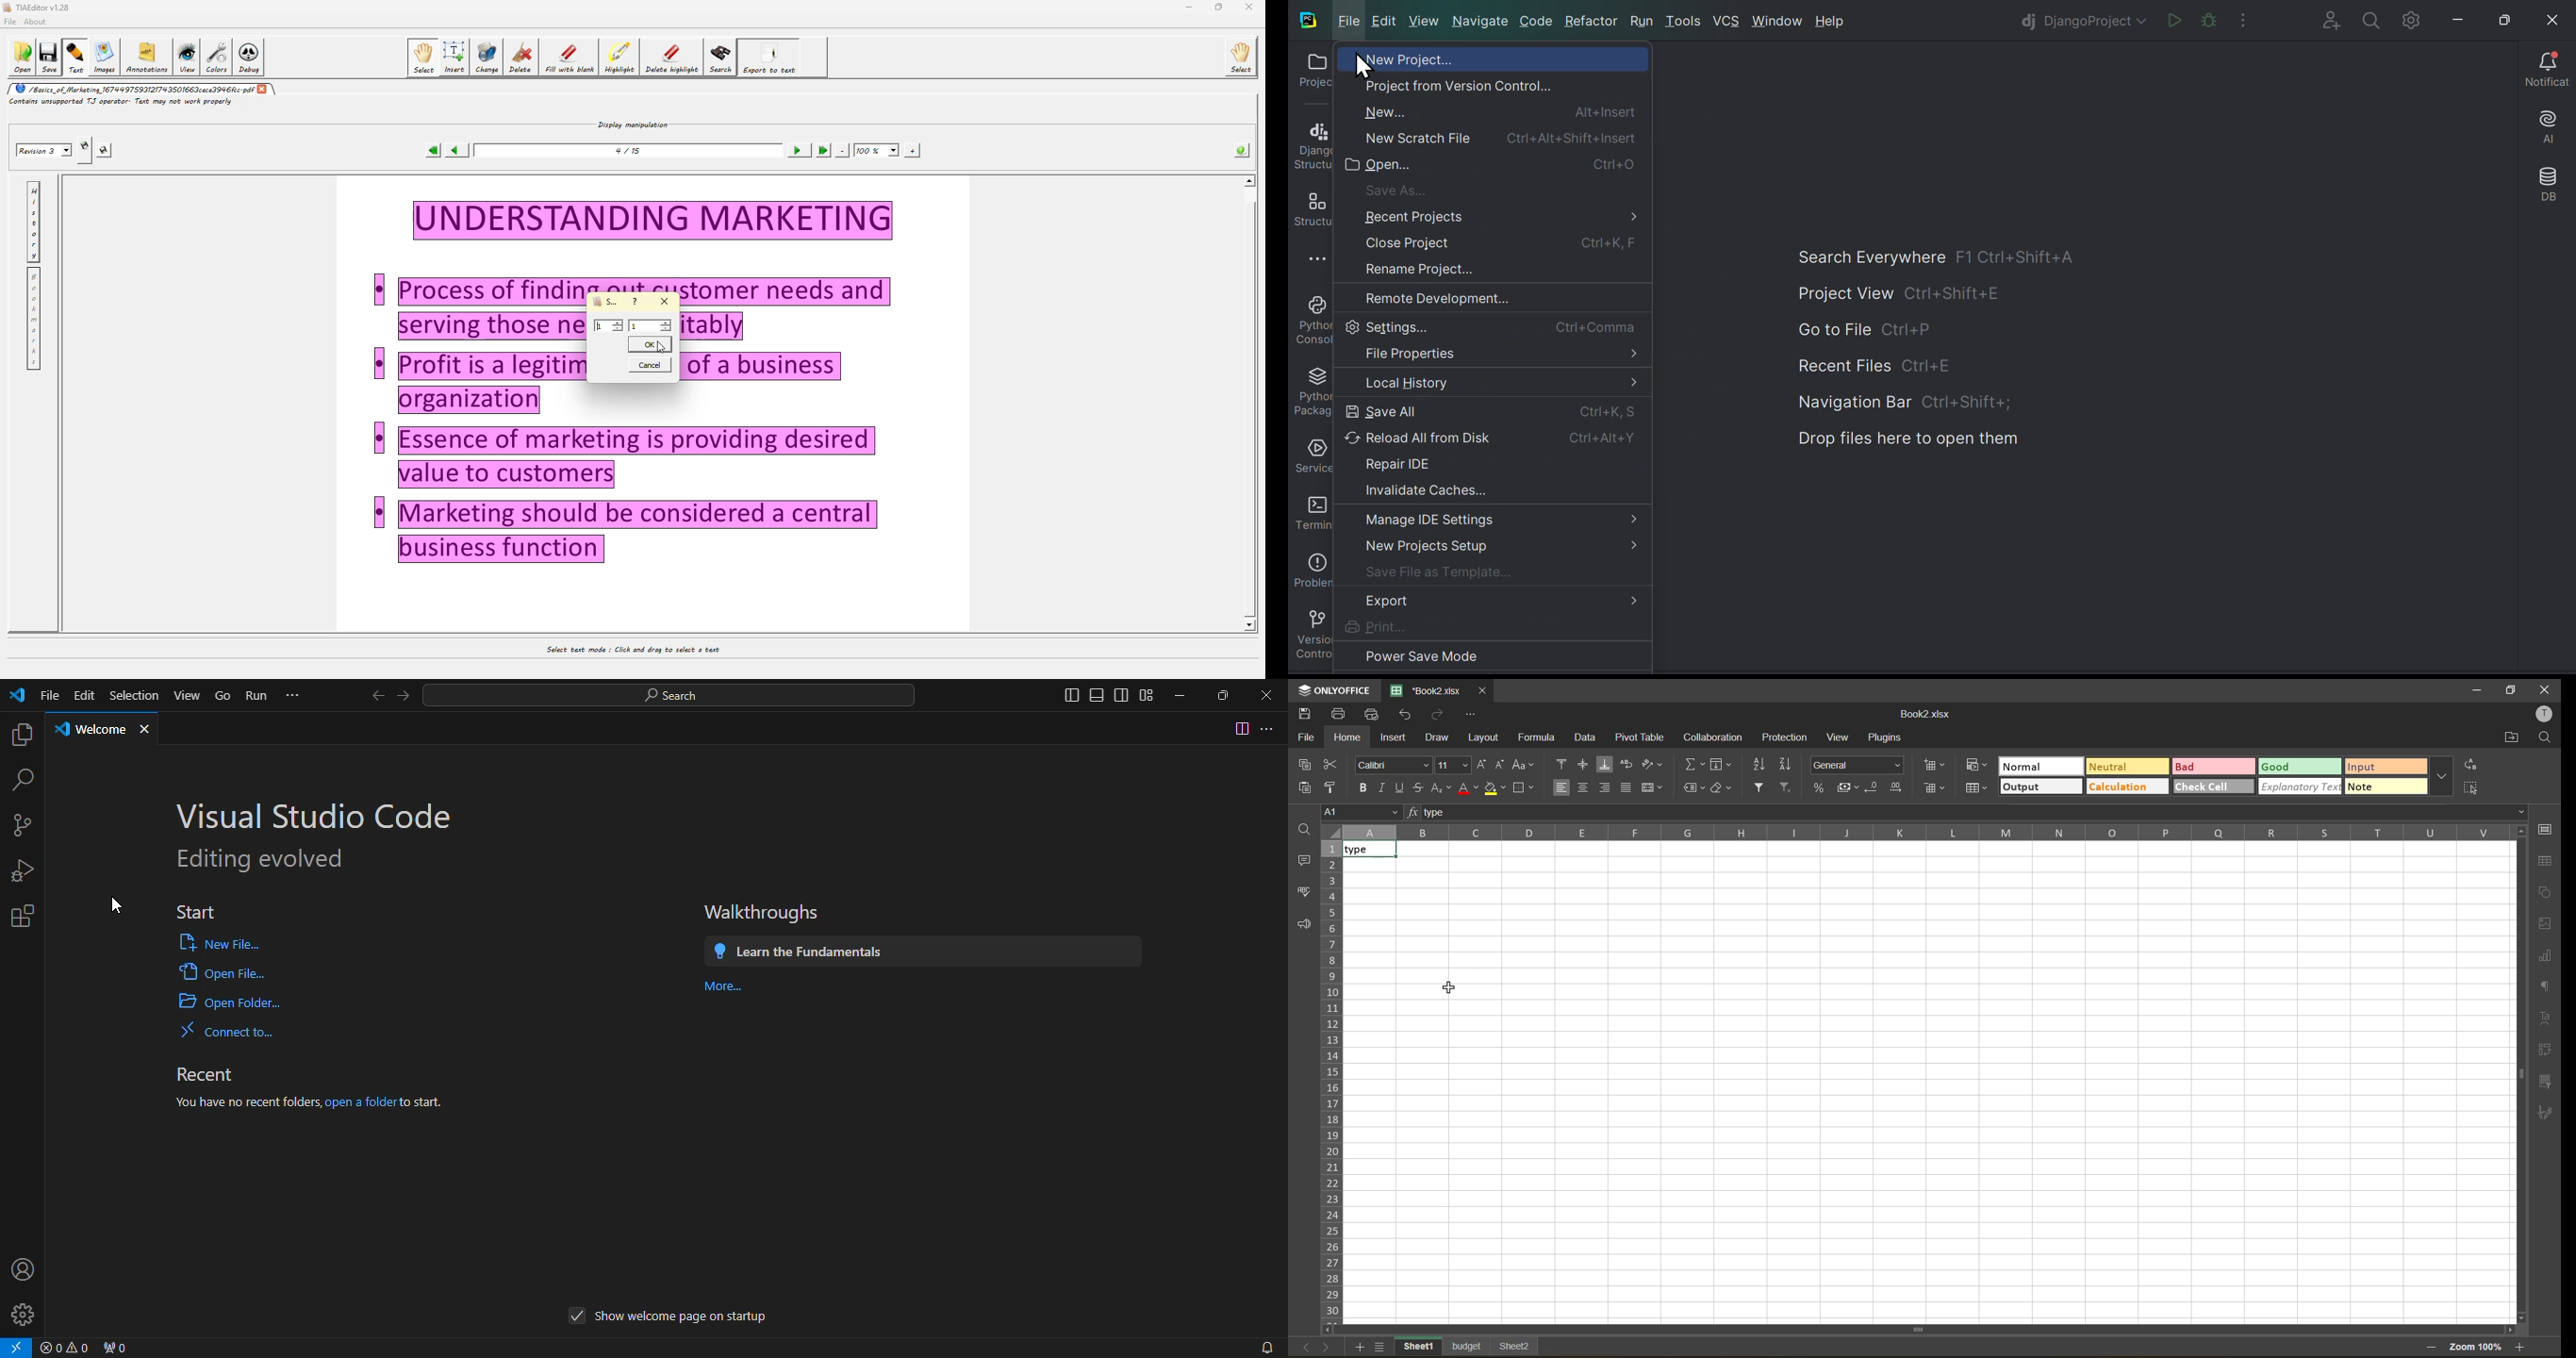 The width and height of the screenshot is (2576, 1372). I want to click on Invalidate cashes, so click(1462, 492).